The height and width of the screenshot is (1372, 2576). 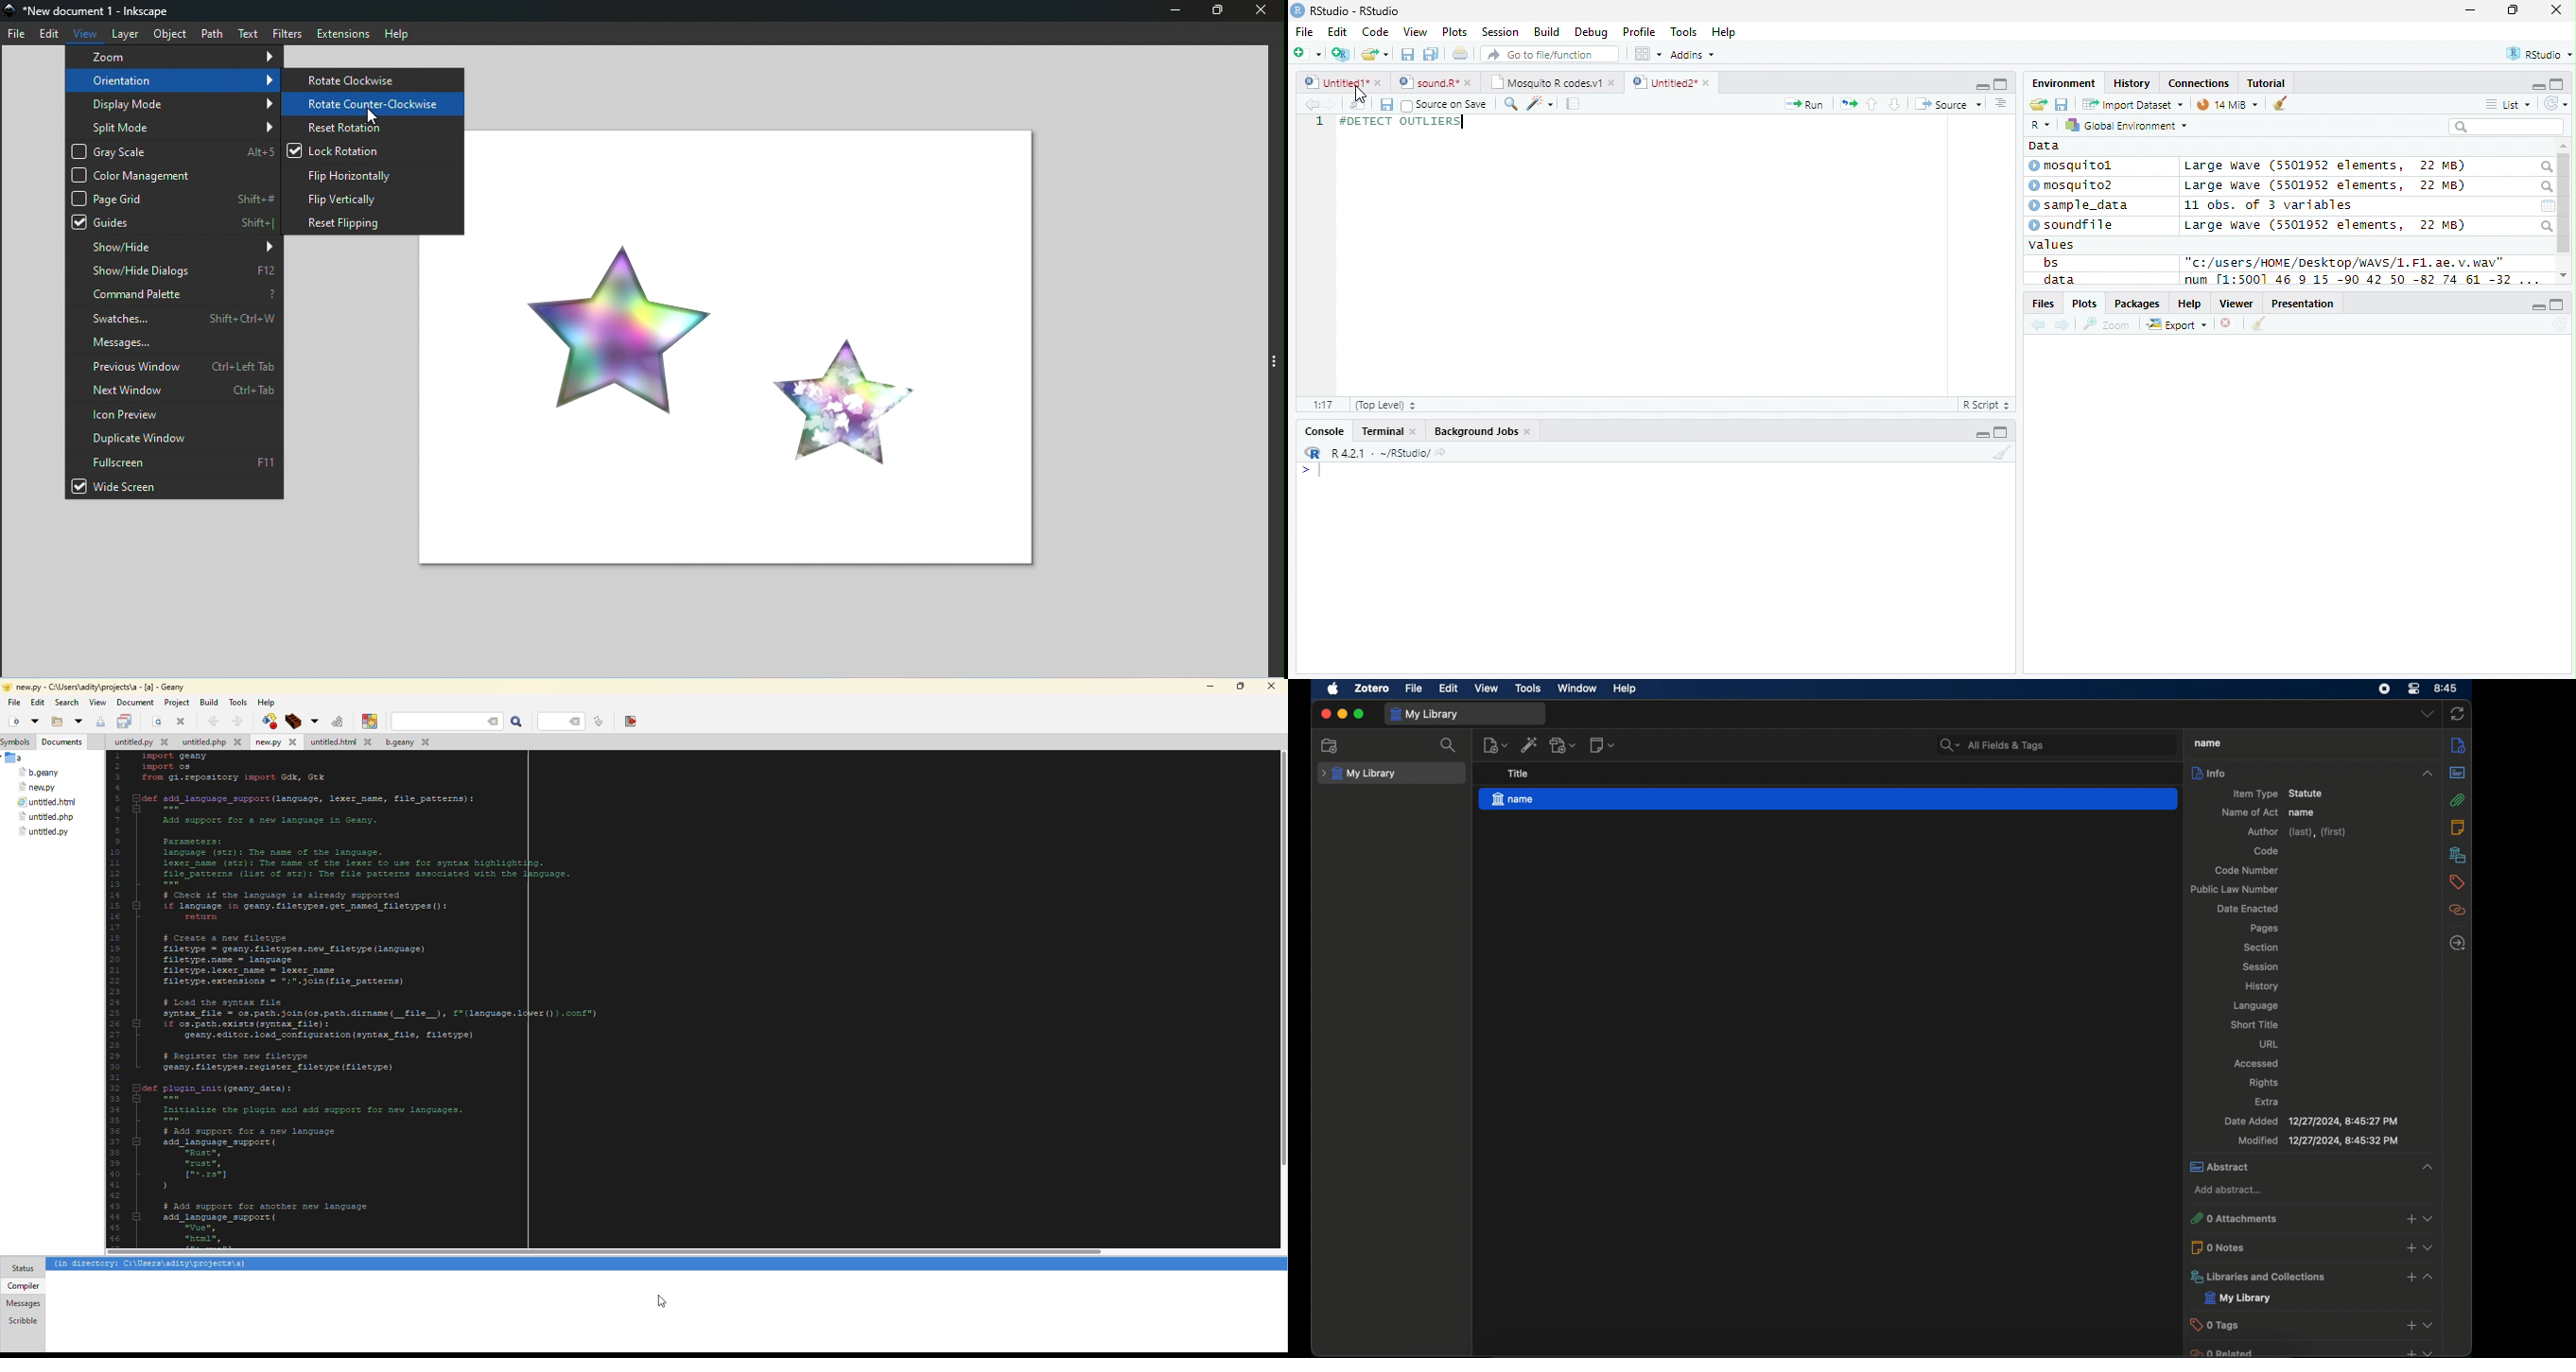 I want to click on Refresh, so click(x=2556, y=104).